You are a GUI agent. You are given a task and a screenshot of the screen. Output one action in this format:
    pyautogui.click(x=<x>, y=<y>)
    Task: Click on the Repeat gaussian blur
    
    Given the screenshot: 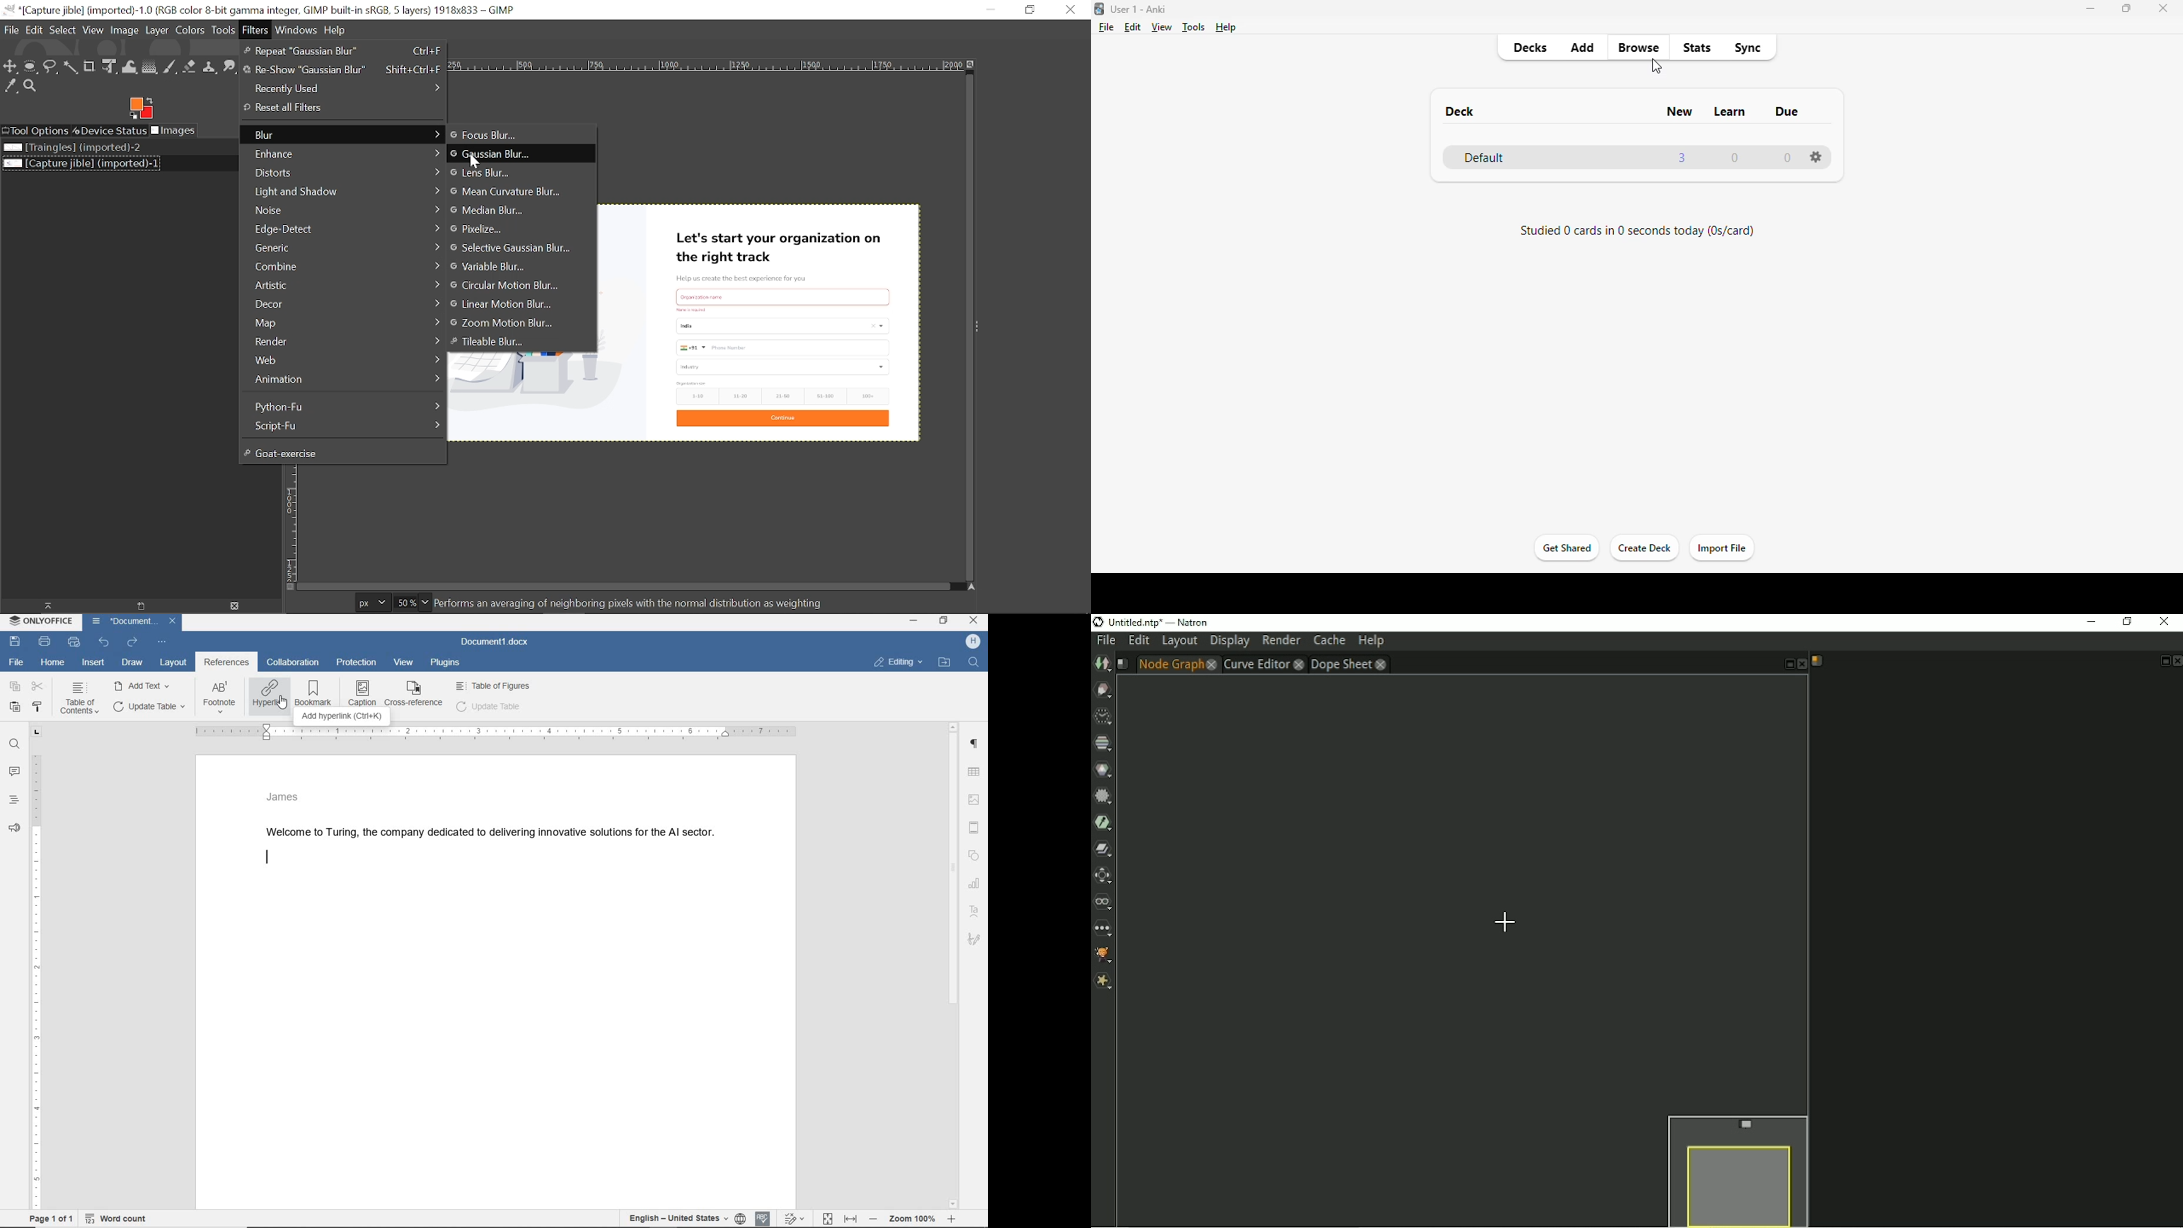 What is the action you would take?
    pyautogui.click(x=342, y=51)
    